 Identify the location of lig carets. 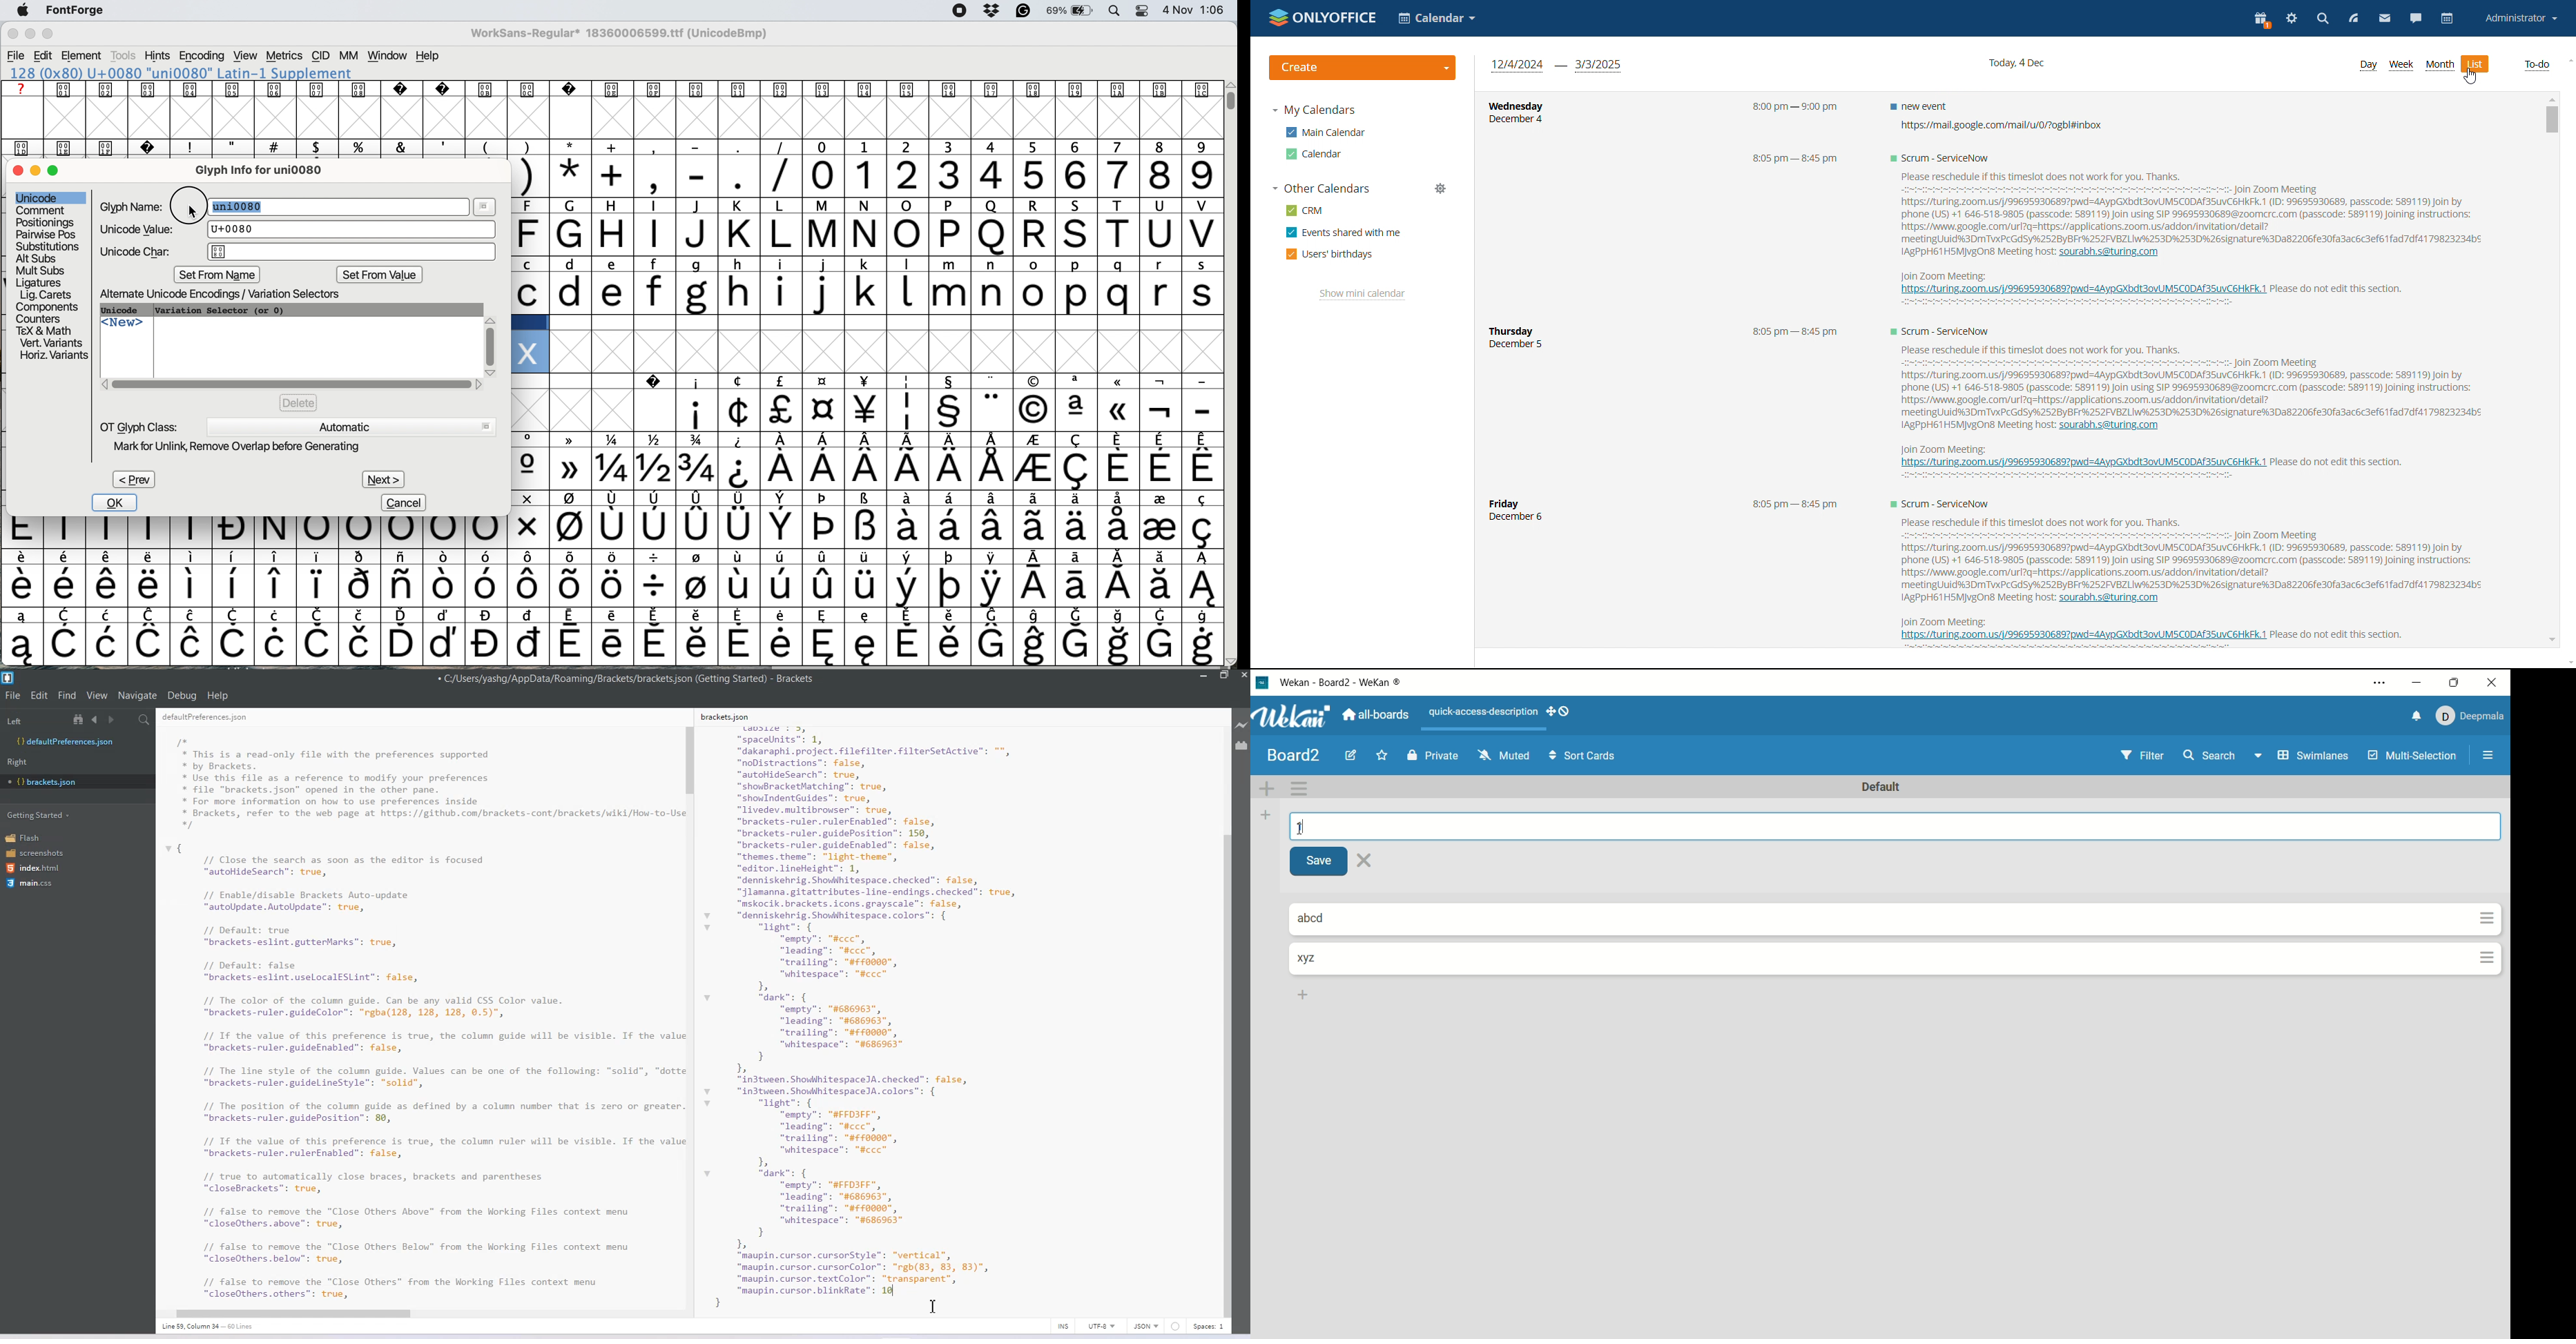
(45, 295).